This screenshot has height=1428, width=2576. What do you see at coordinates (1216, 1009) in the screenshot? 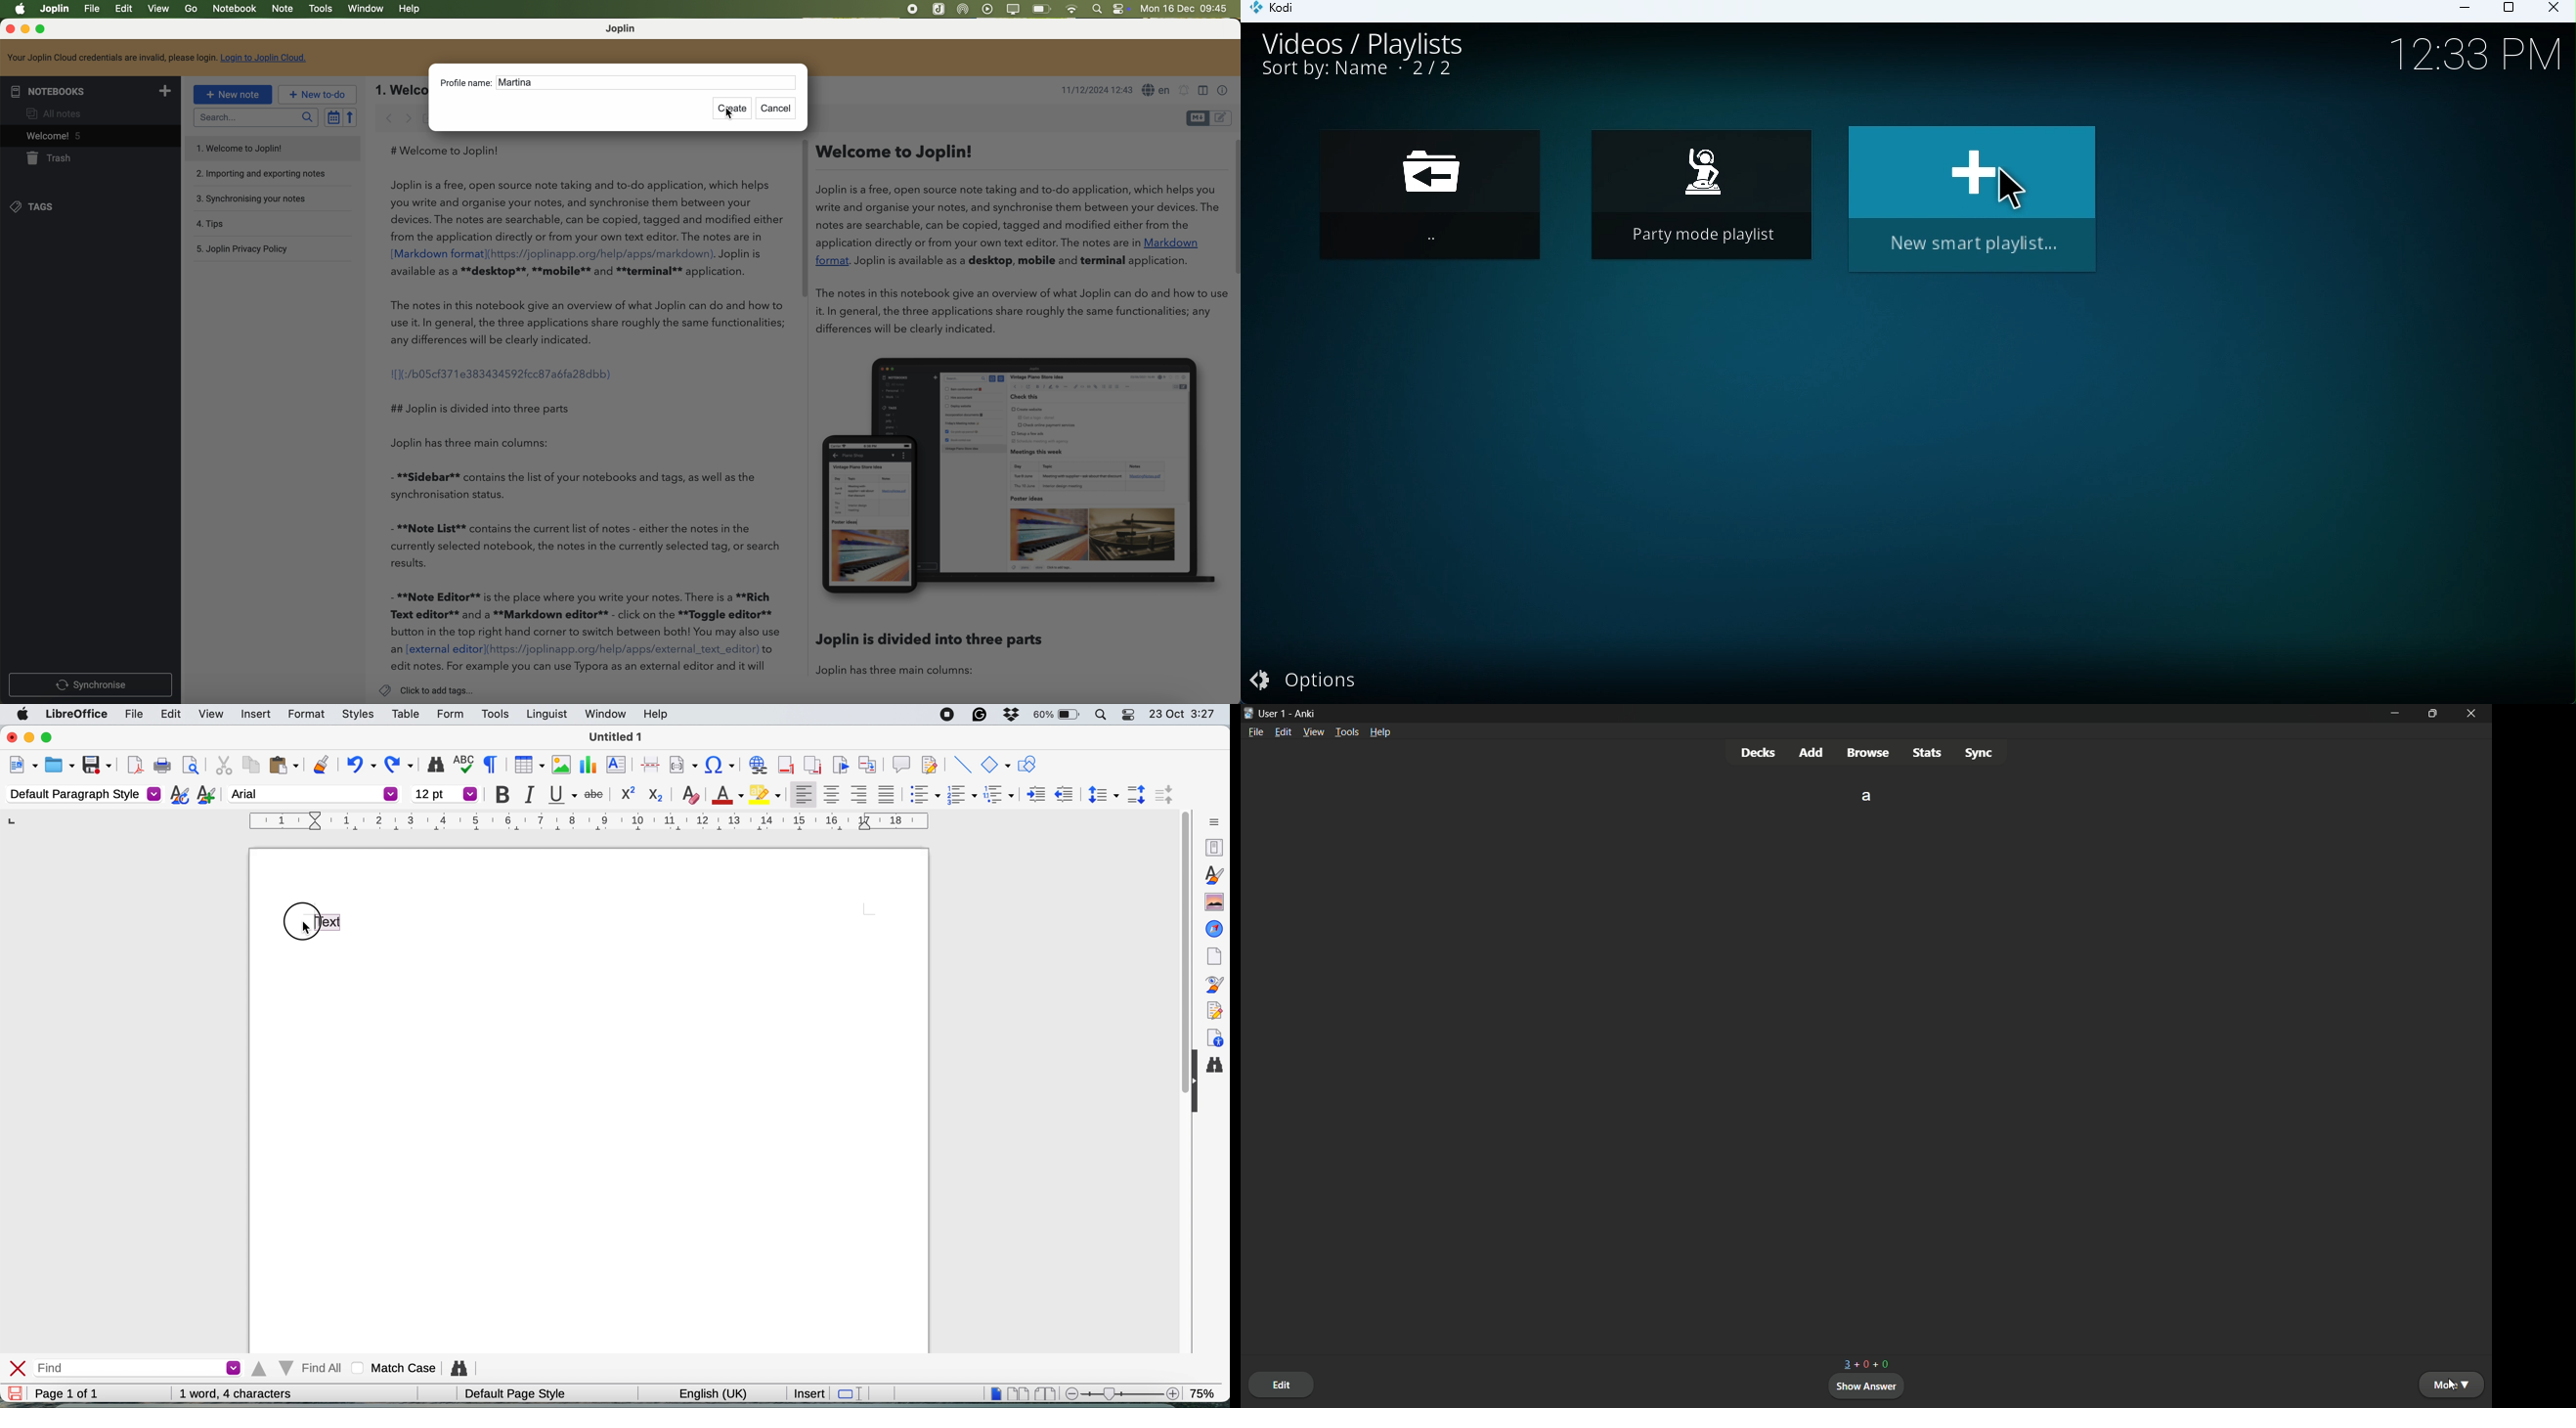
I see `manage changes` at bounding box center [1216, 1009].